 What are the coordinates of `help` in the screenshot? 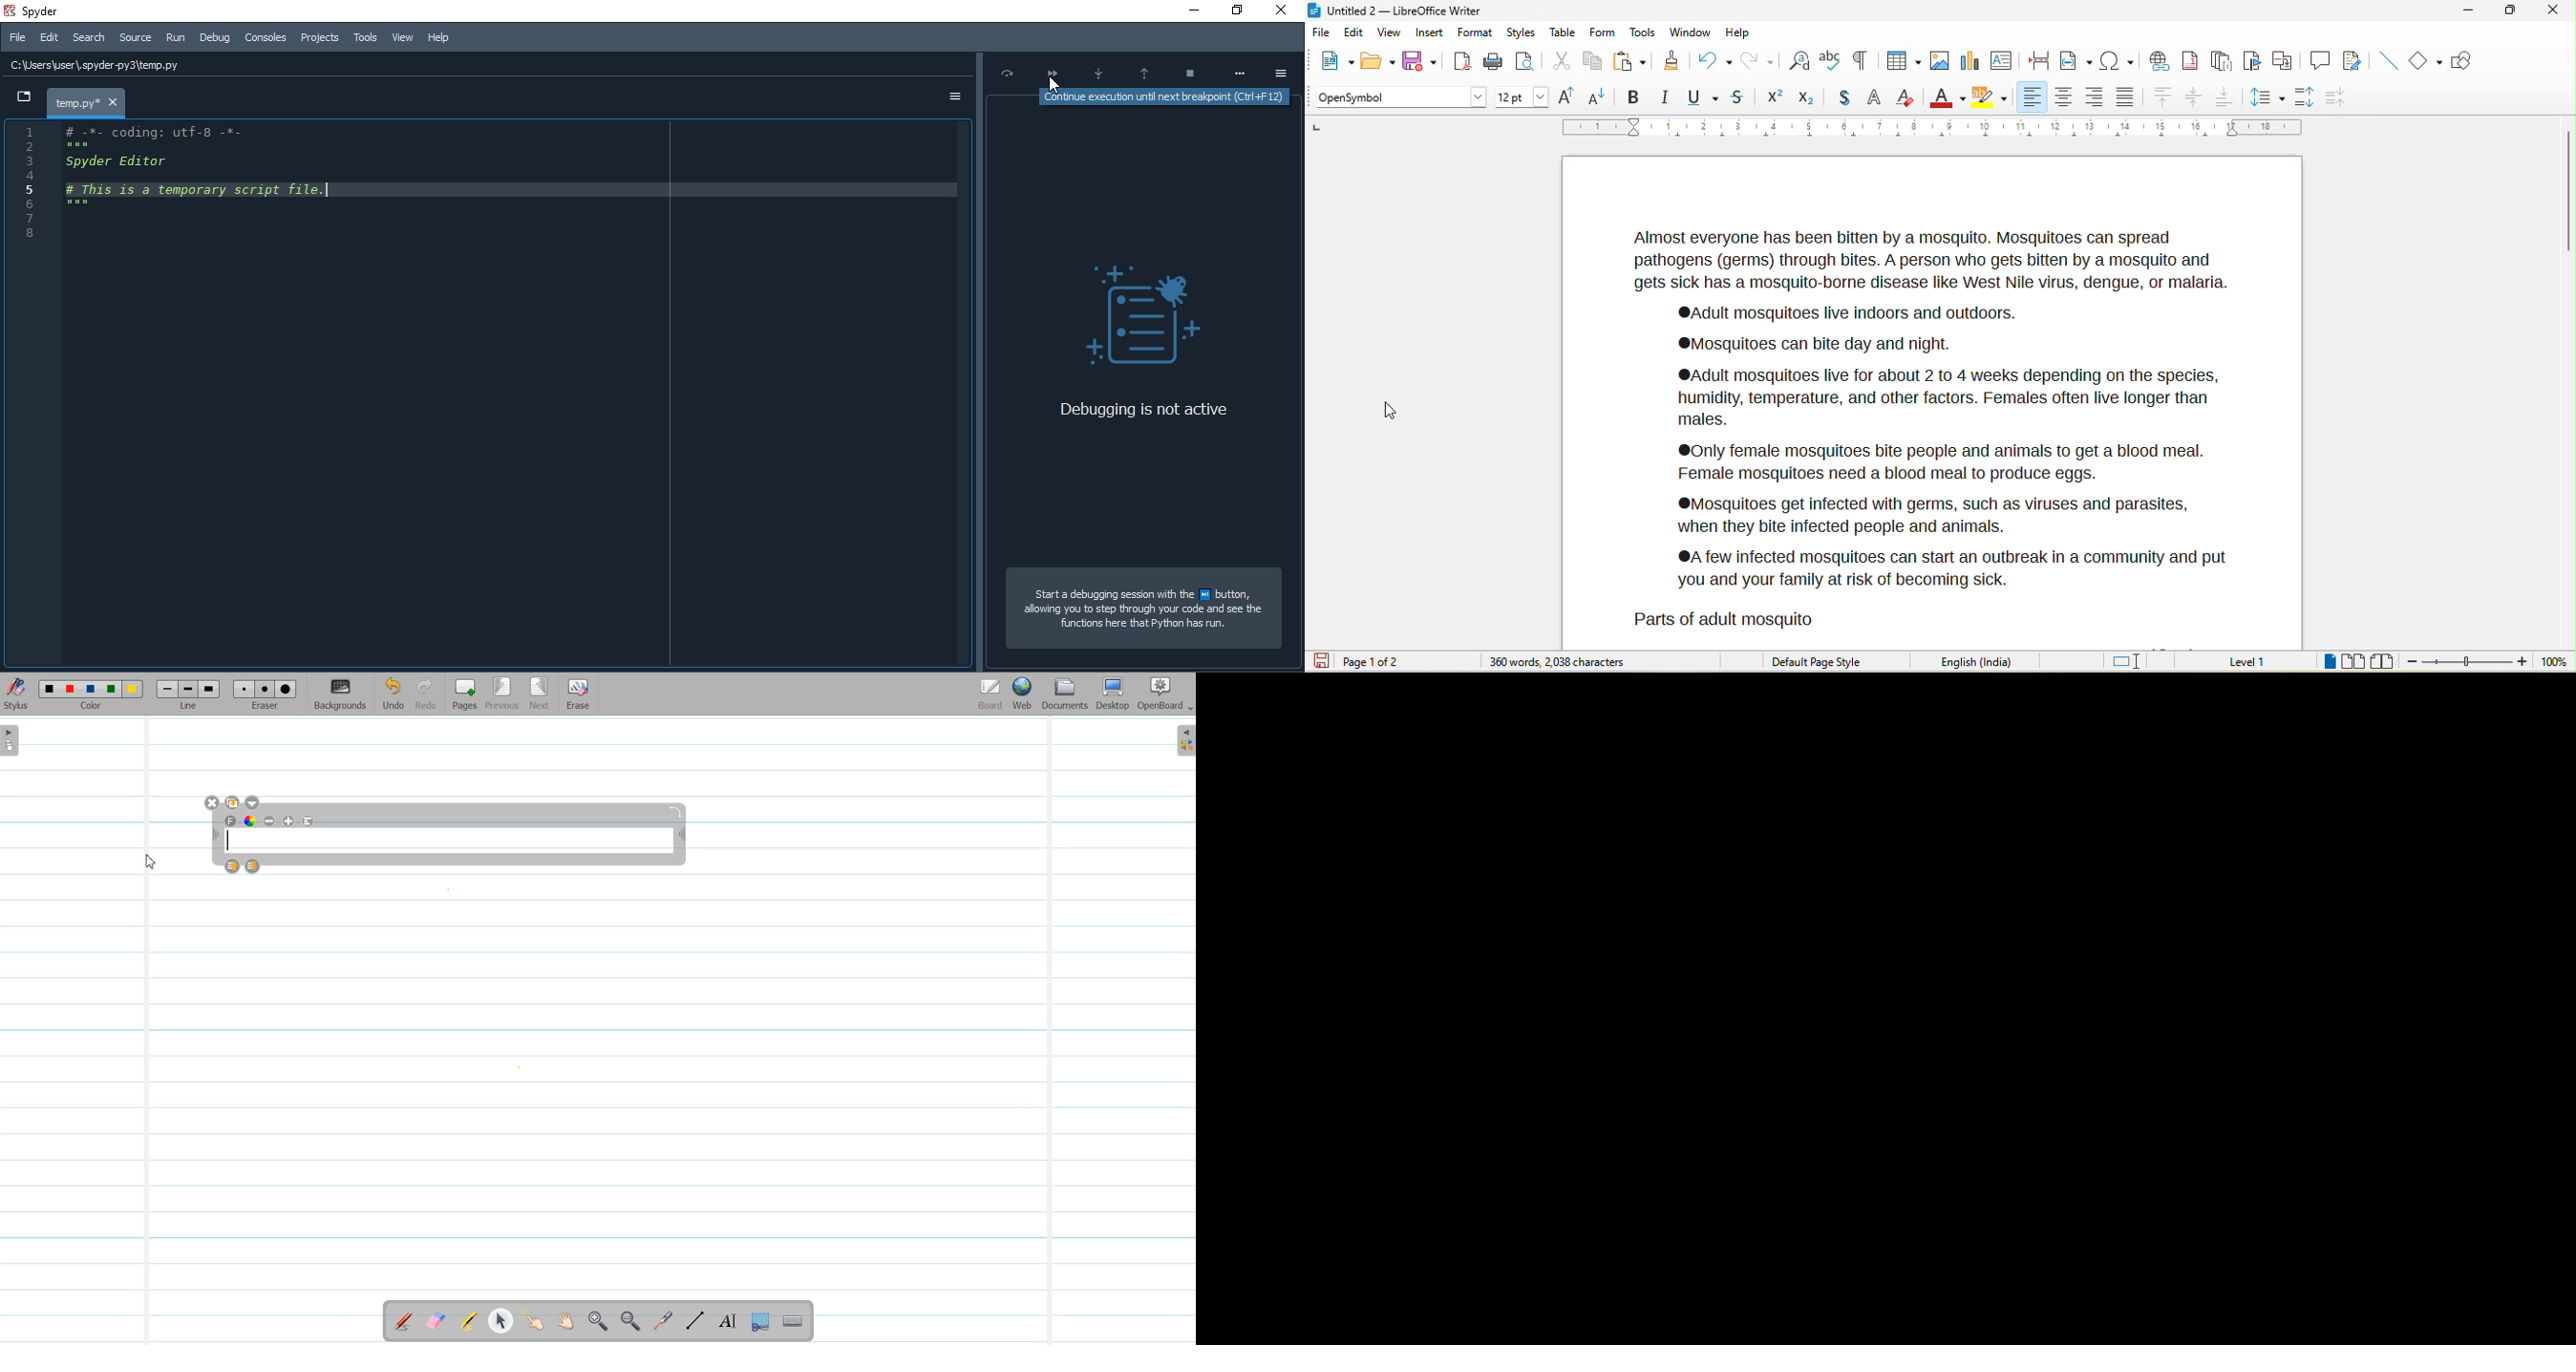 It's located at (1736, 29).